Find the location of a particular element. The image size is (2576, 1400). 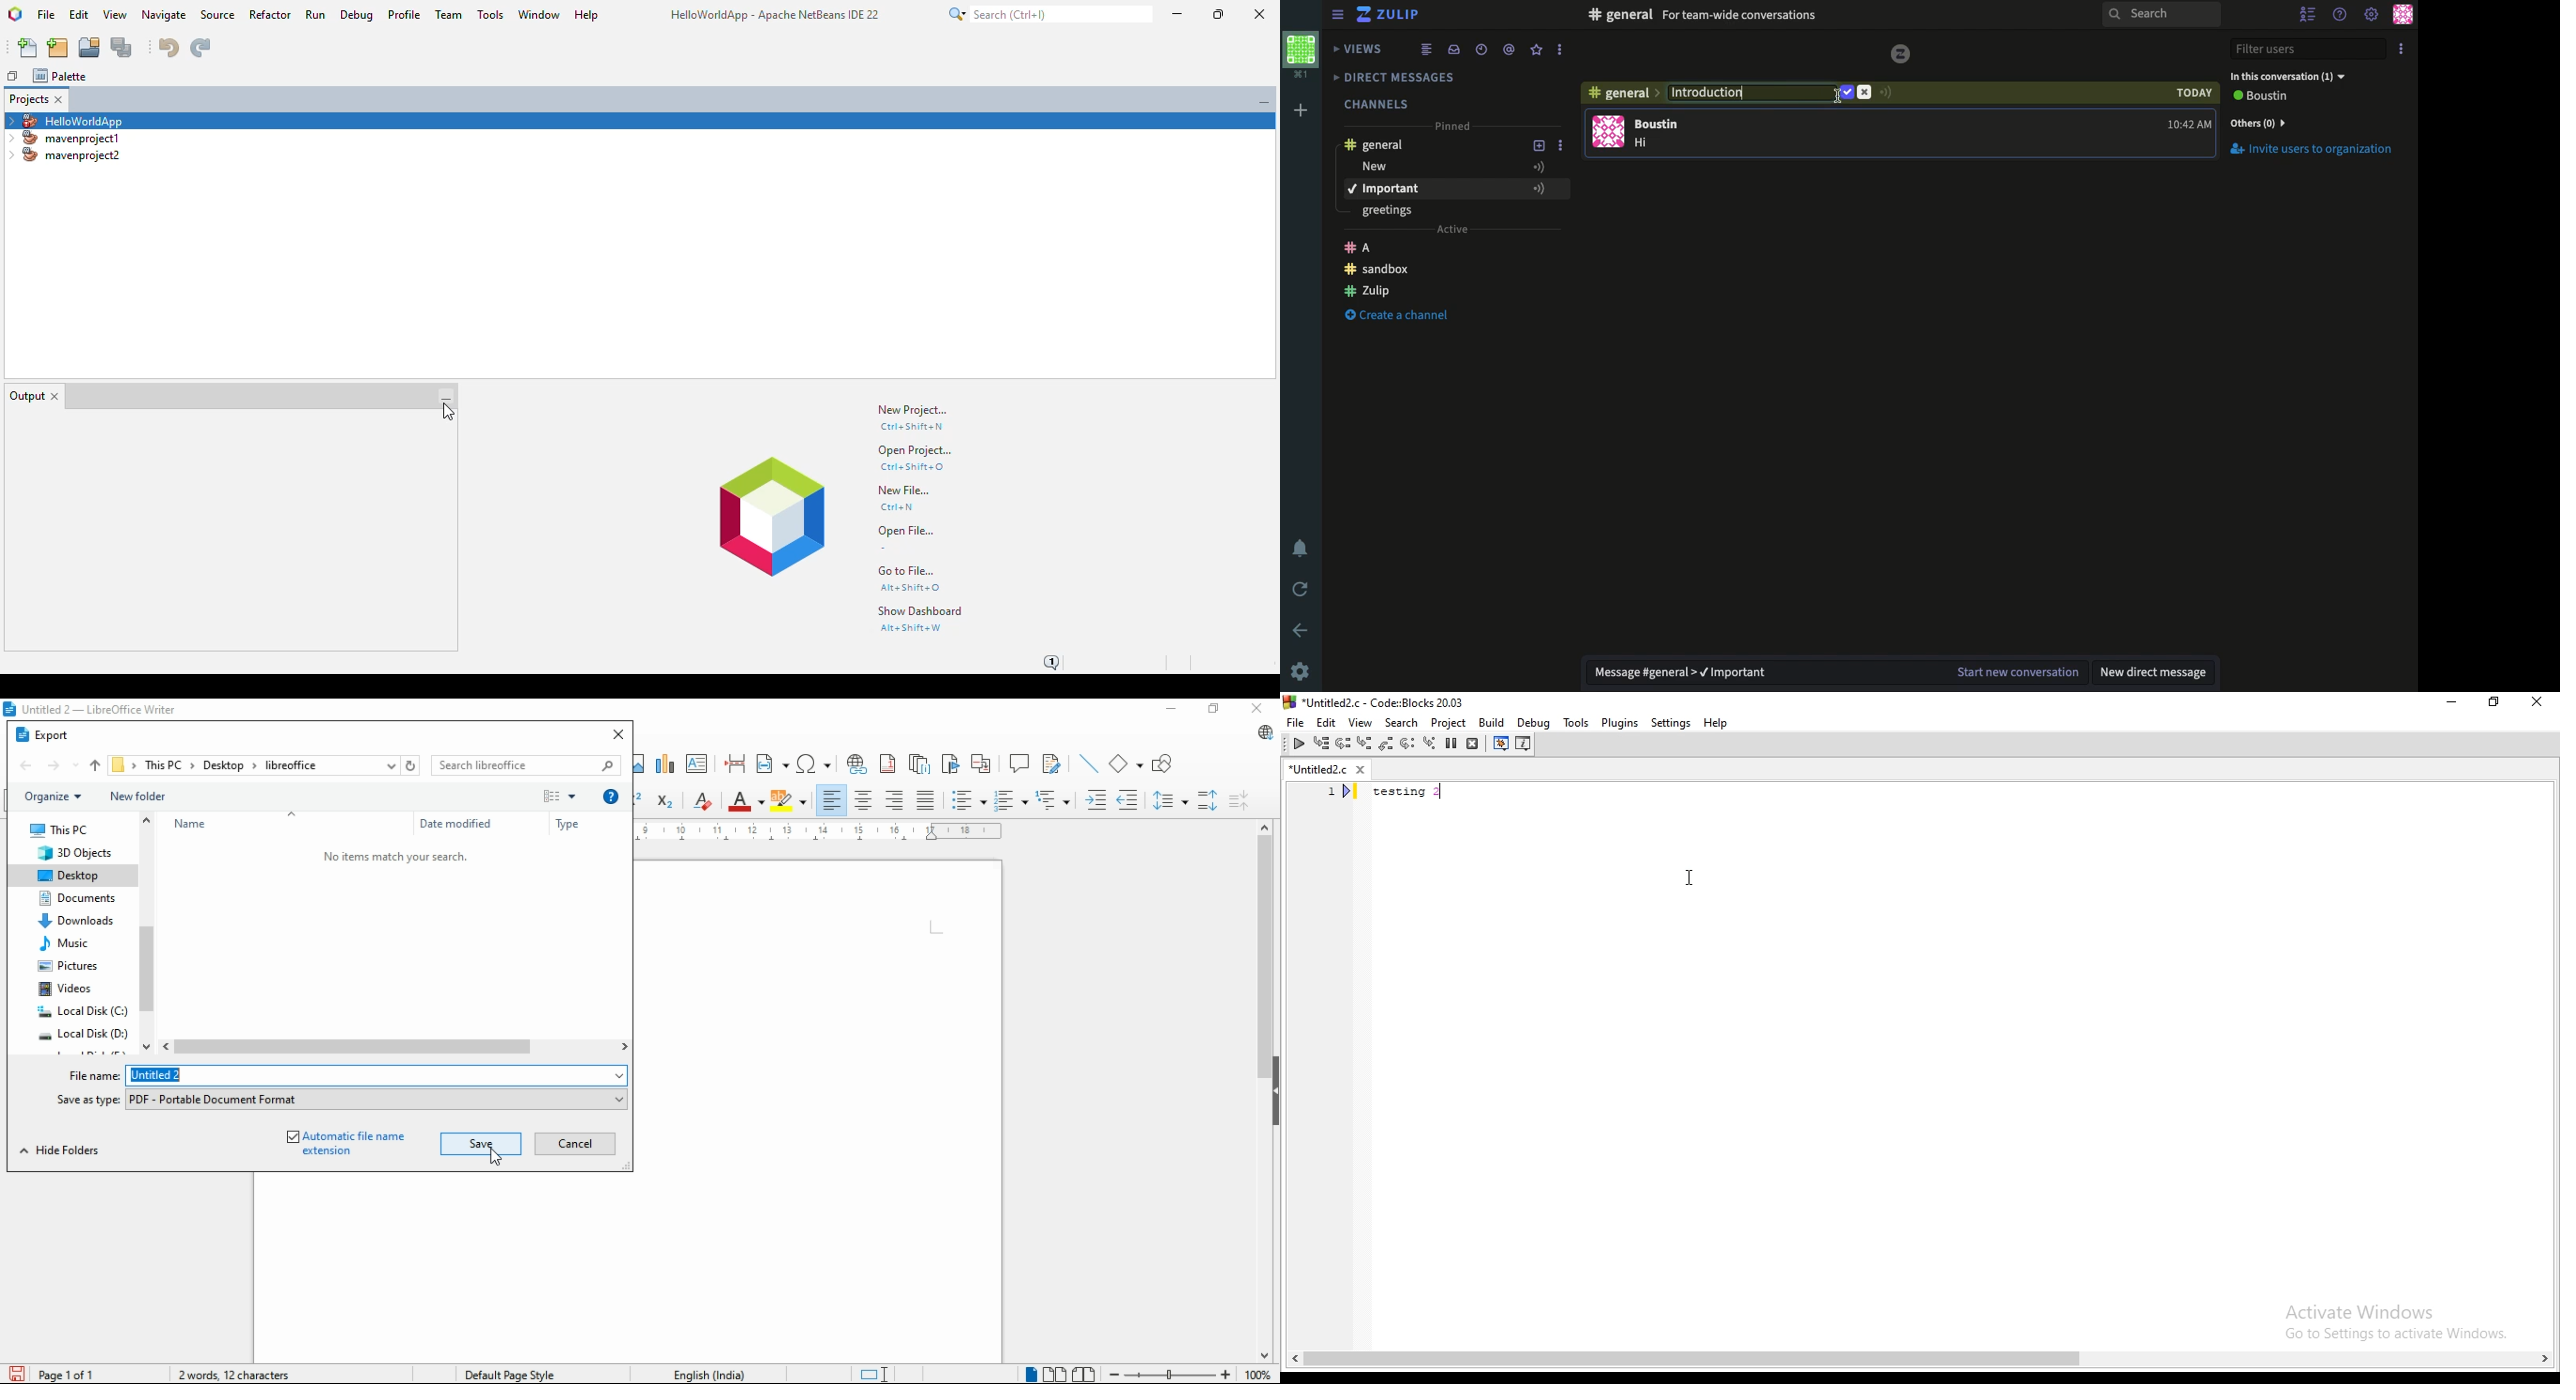

stop debugger is located at coordinates (1473, 744).